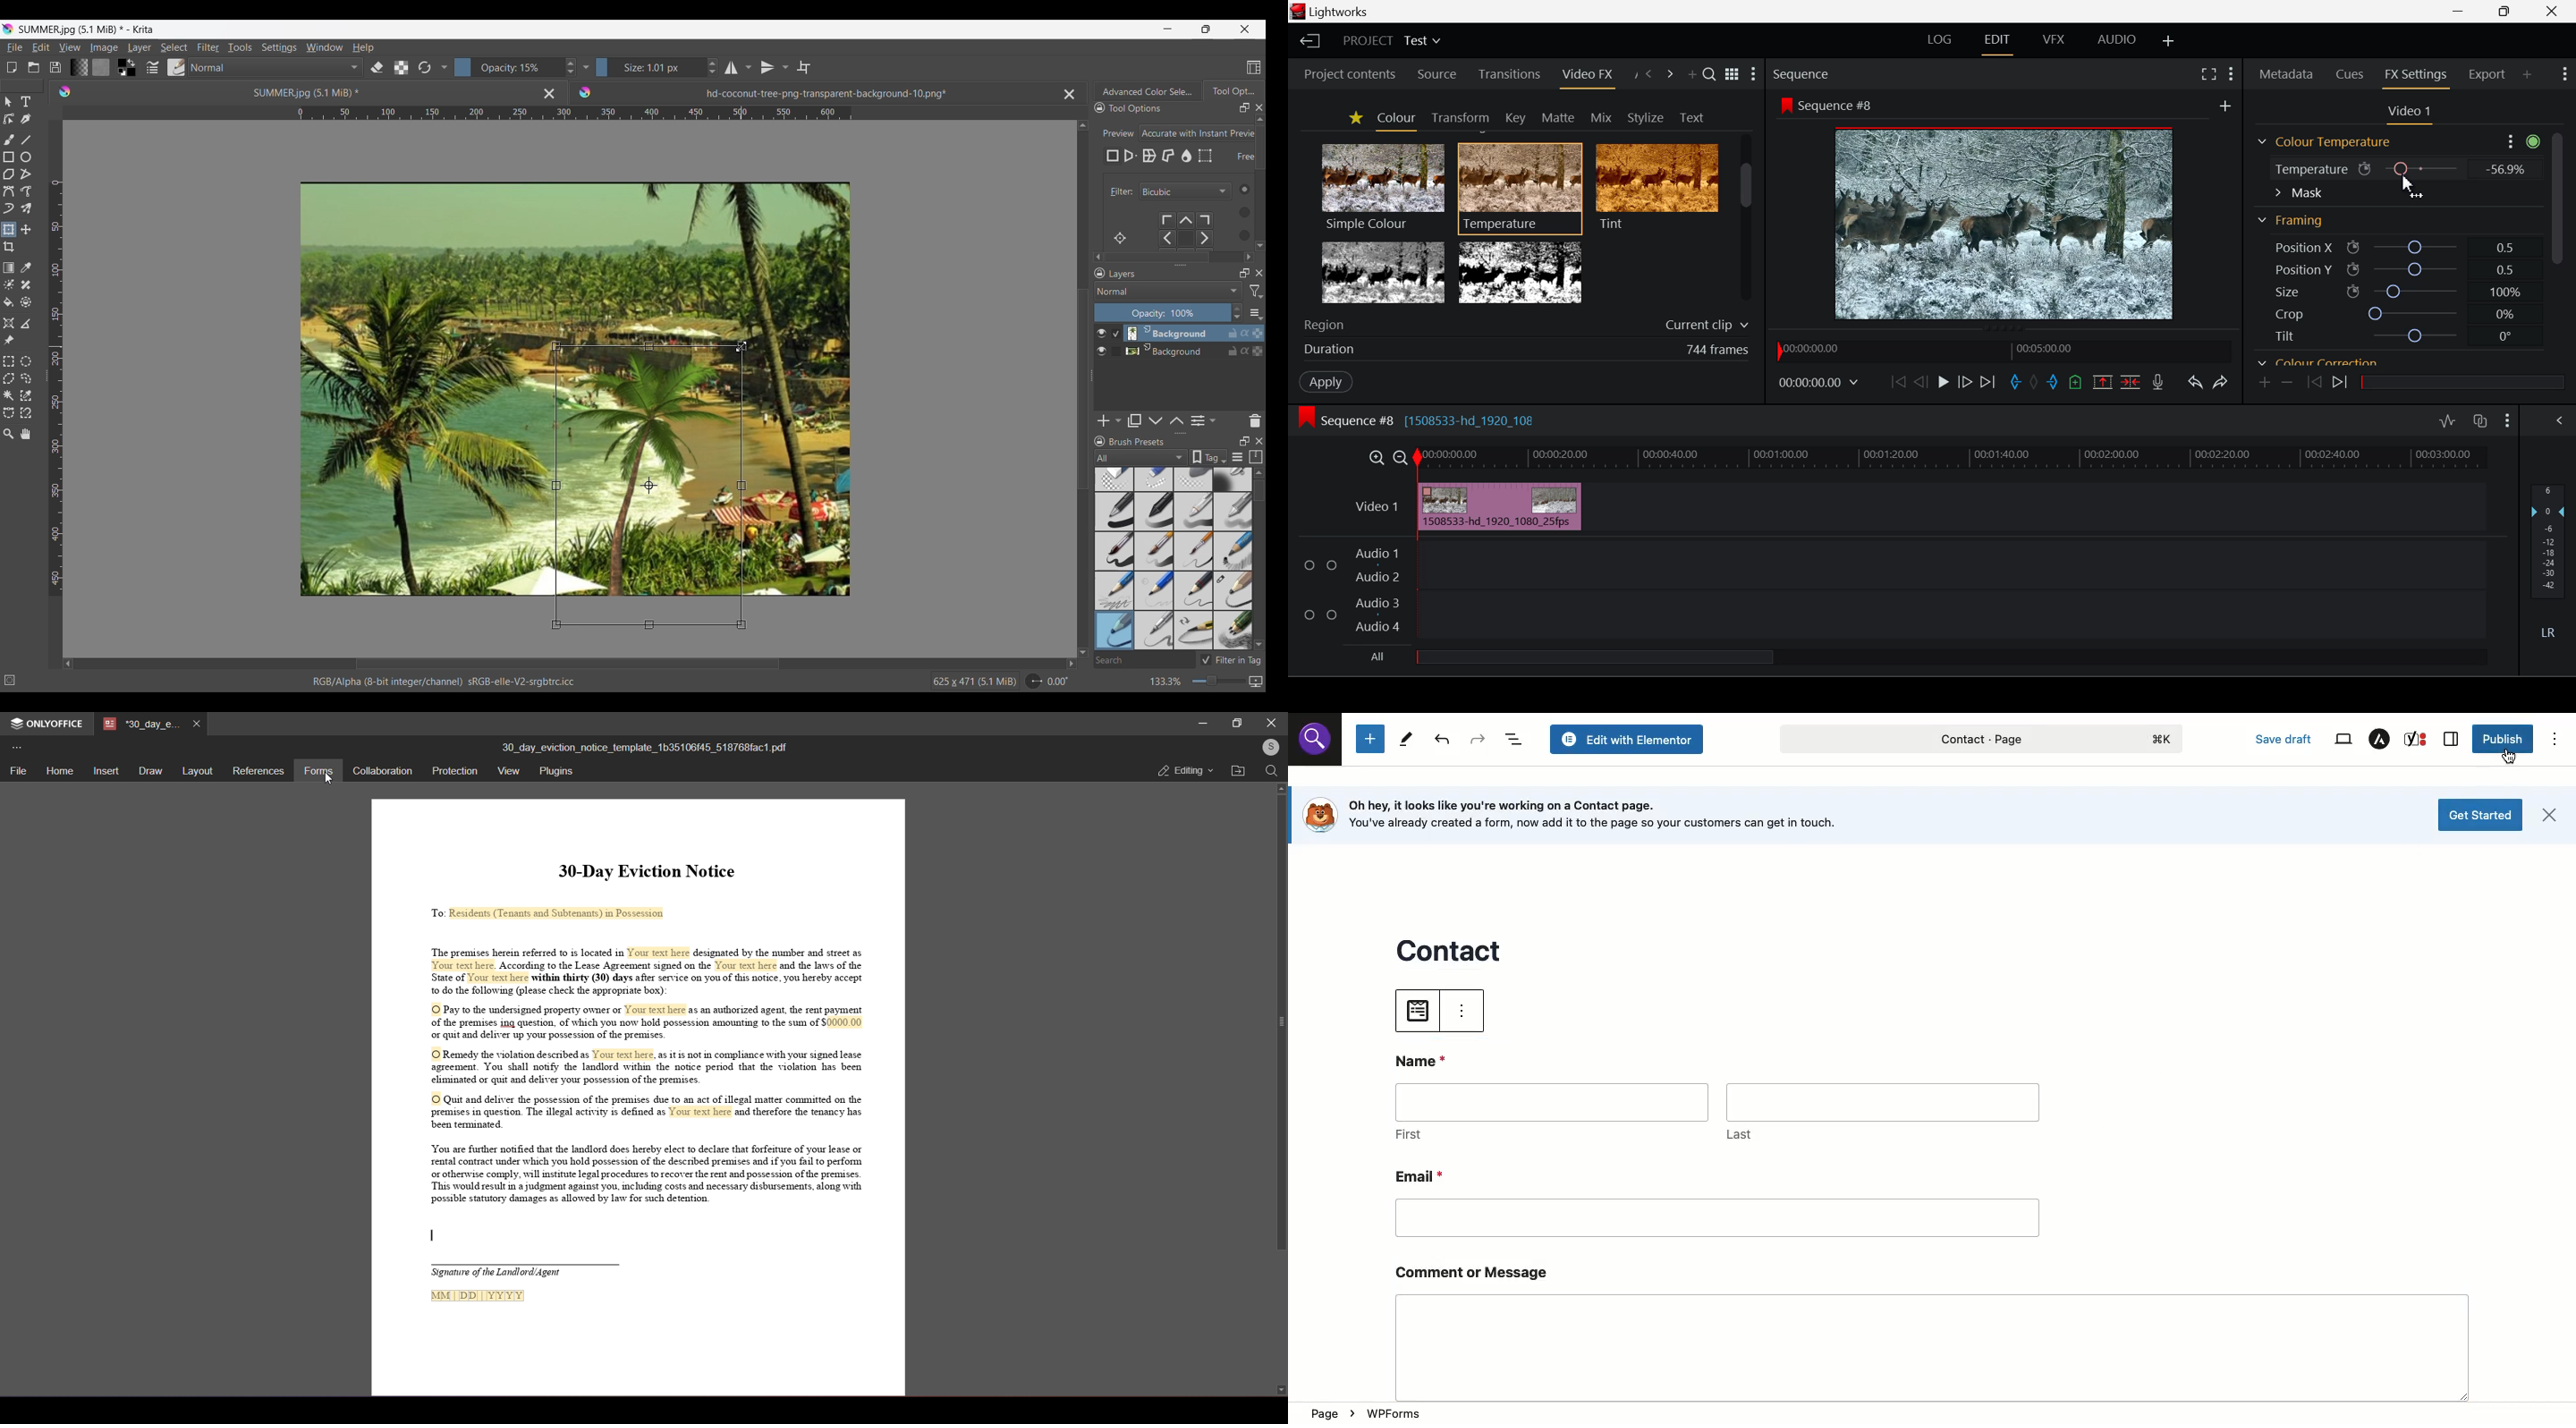 The width and height of the screenshot is (2576, 1428). I want to click on Previous keyframe, so click(2310, 382).